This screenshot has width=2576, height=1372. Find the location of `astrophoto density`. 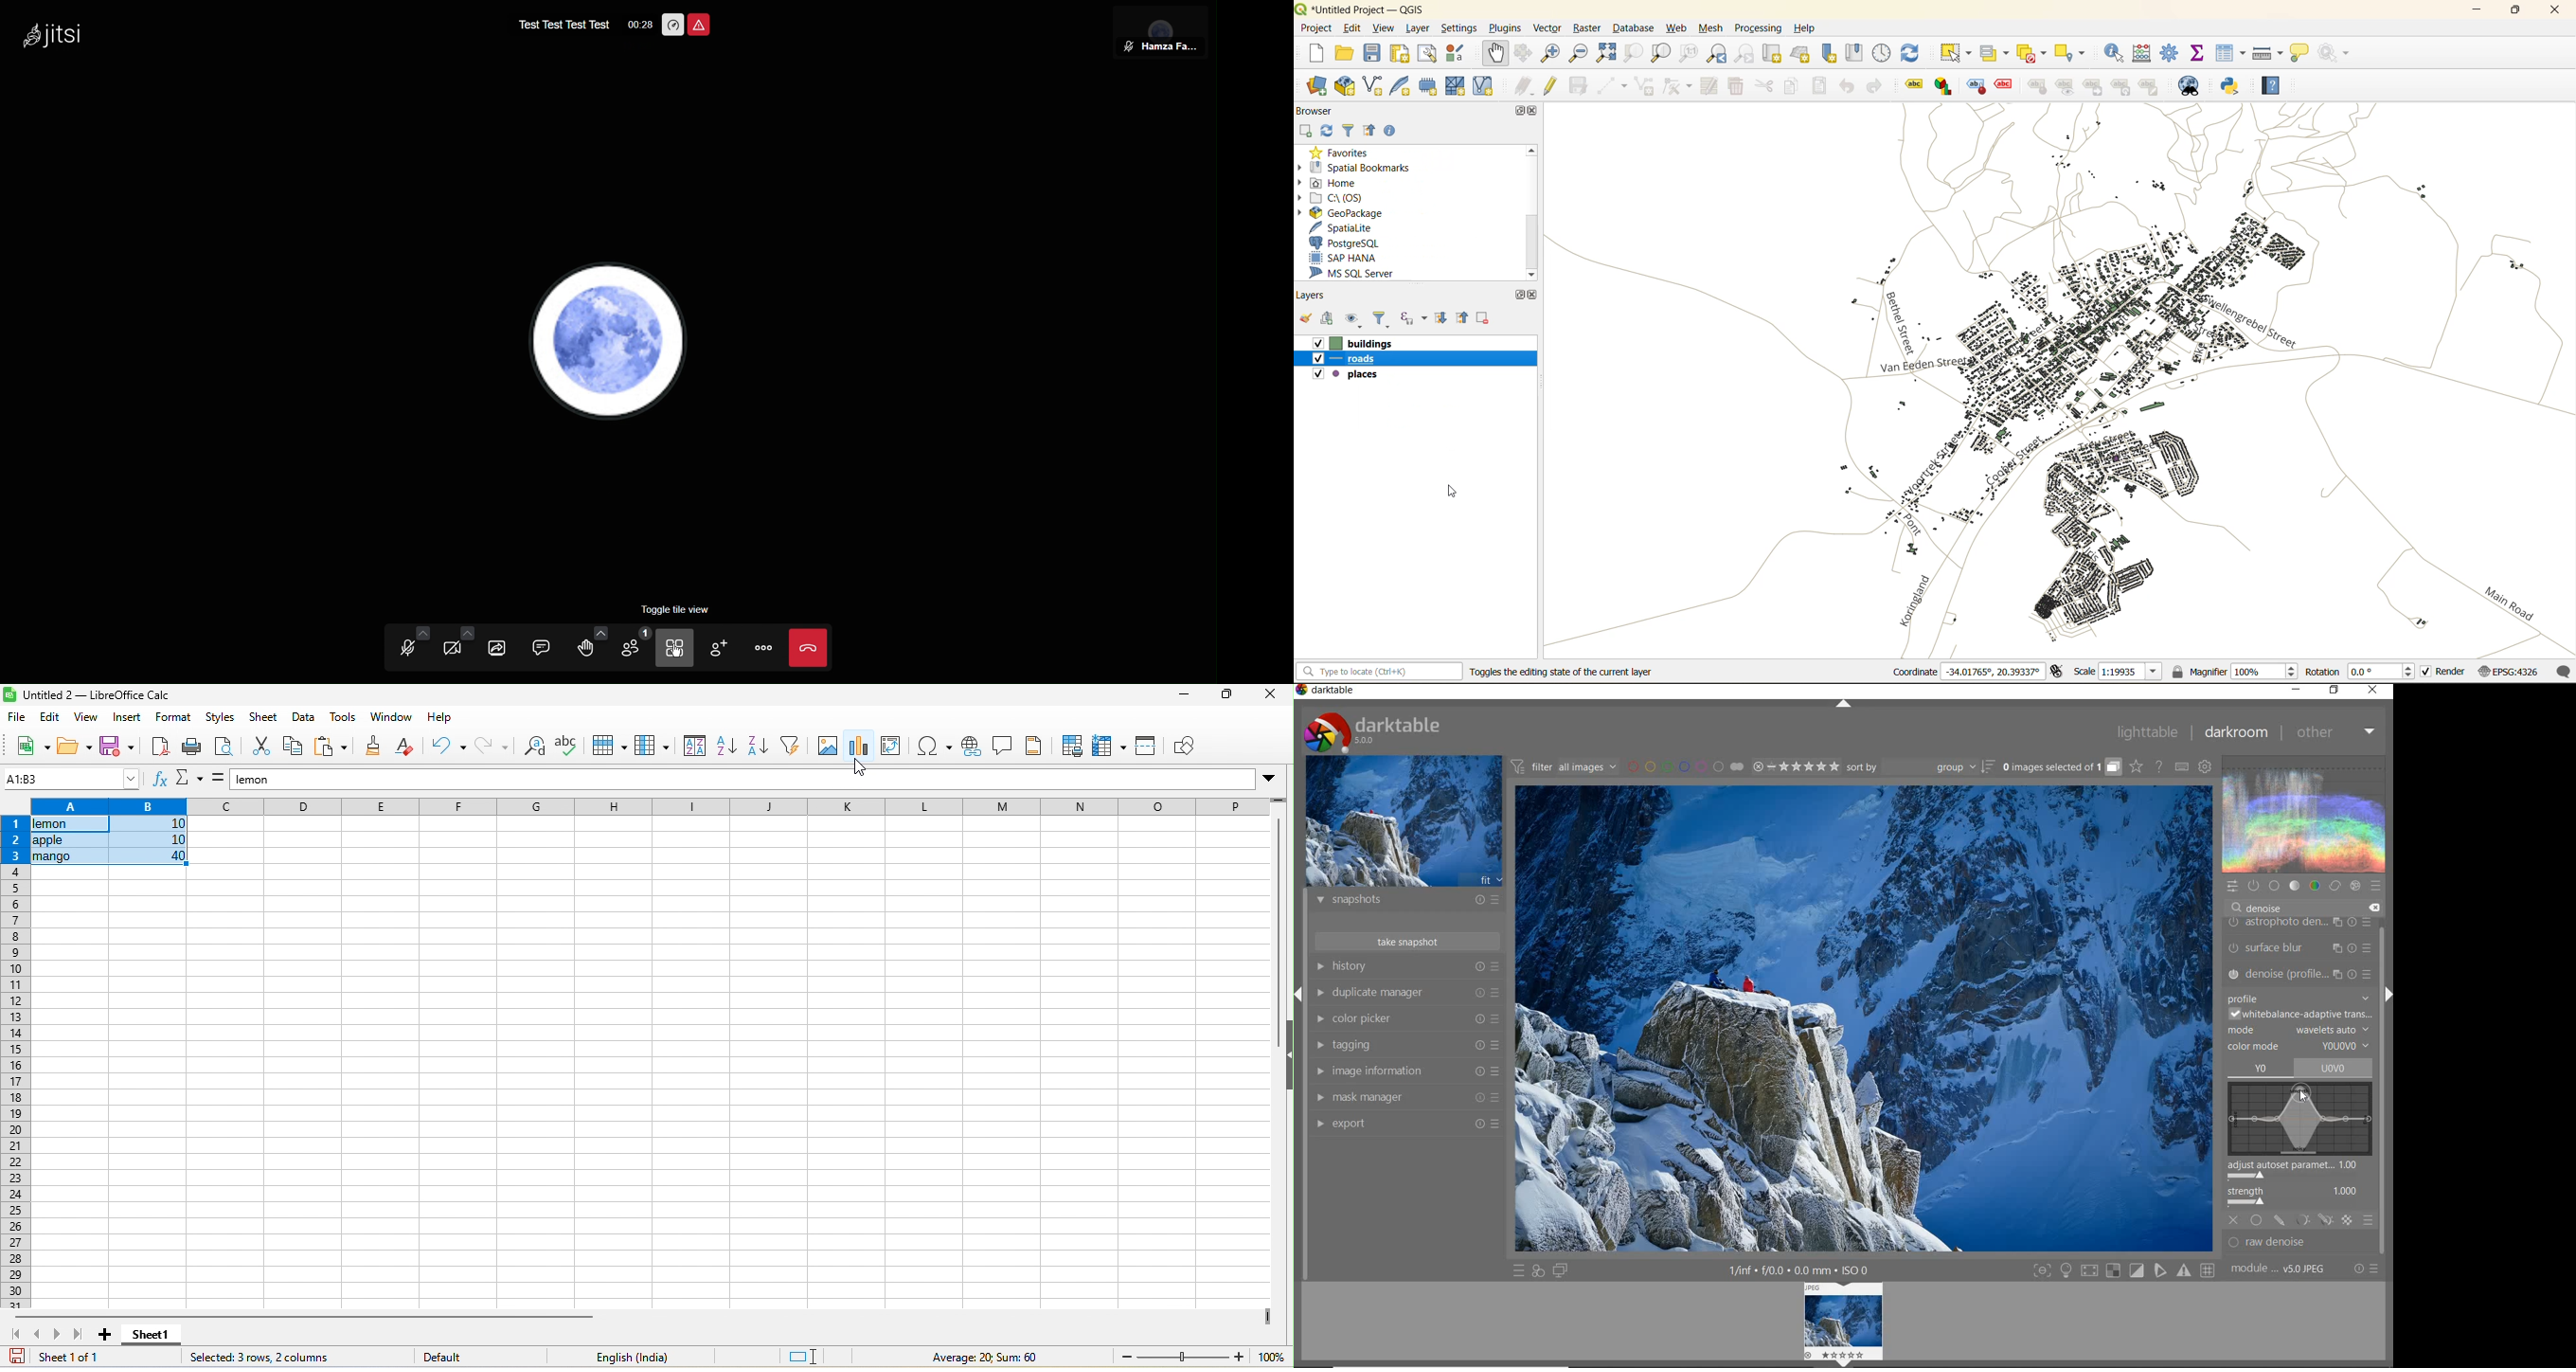

astrophoto density is located at coordinates (2300, 924).